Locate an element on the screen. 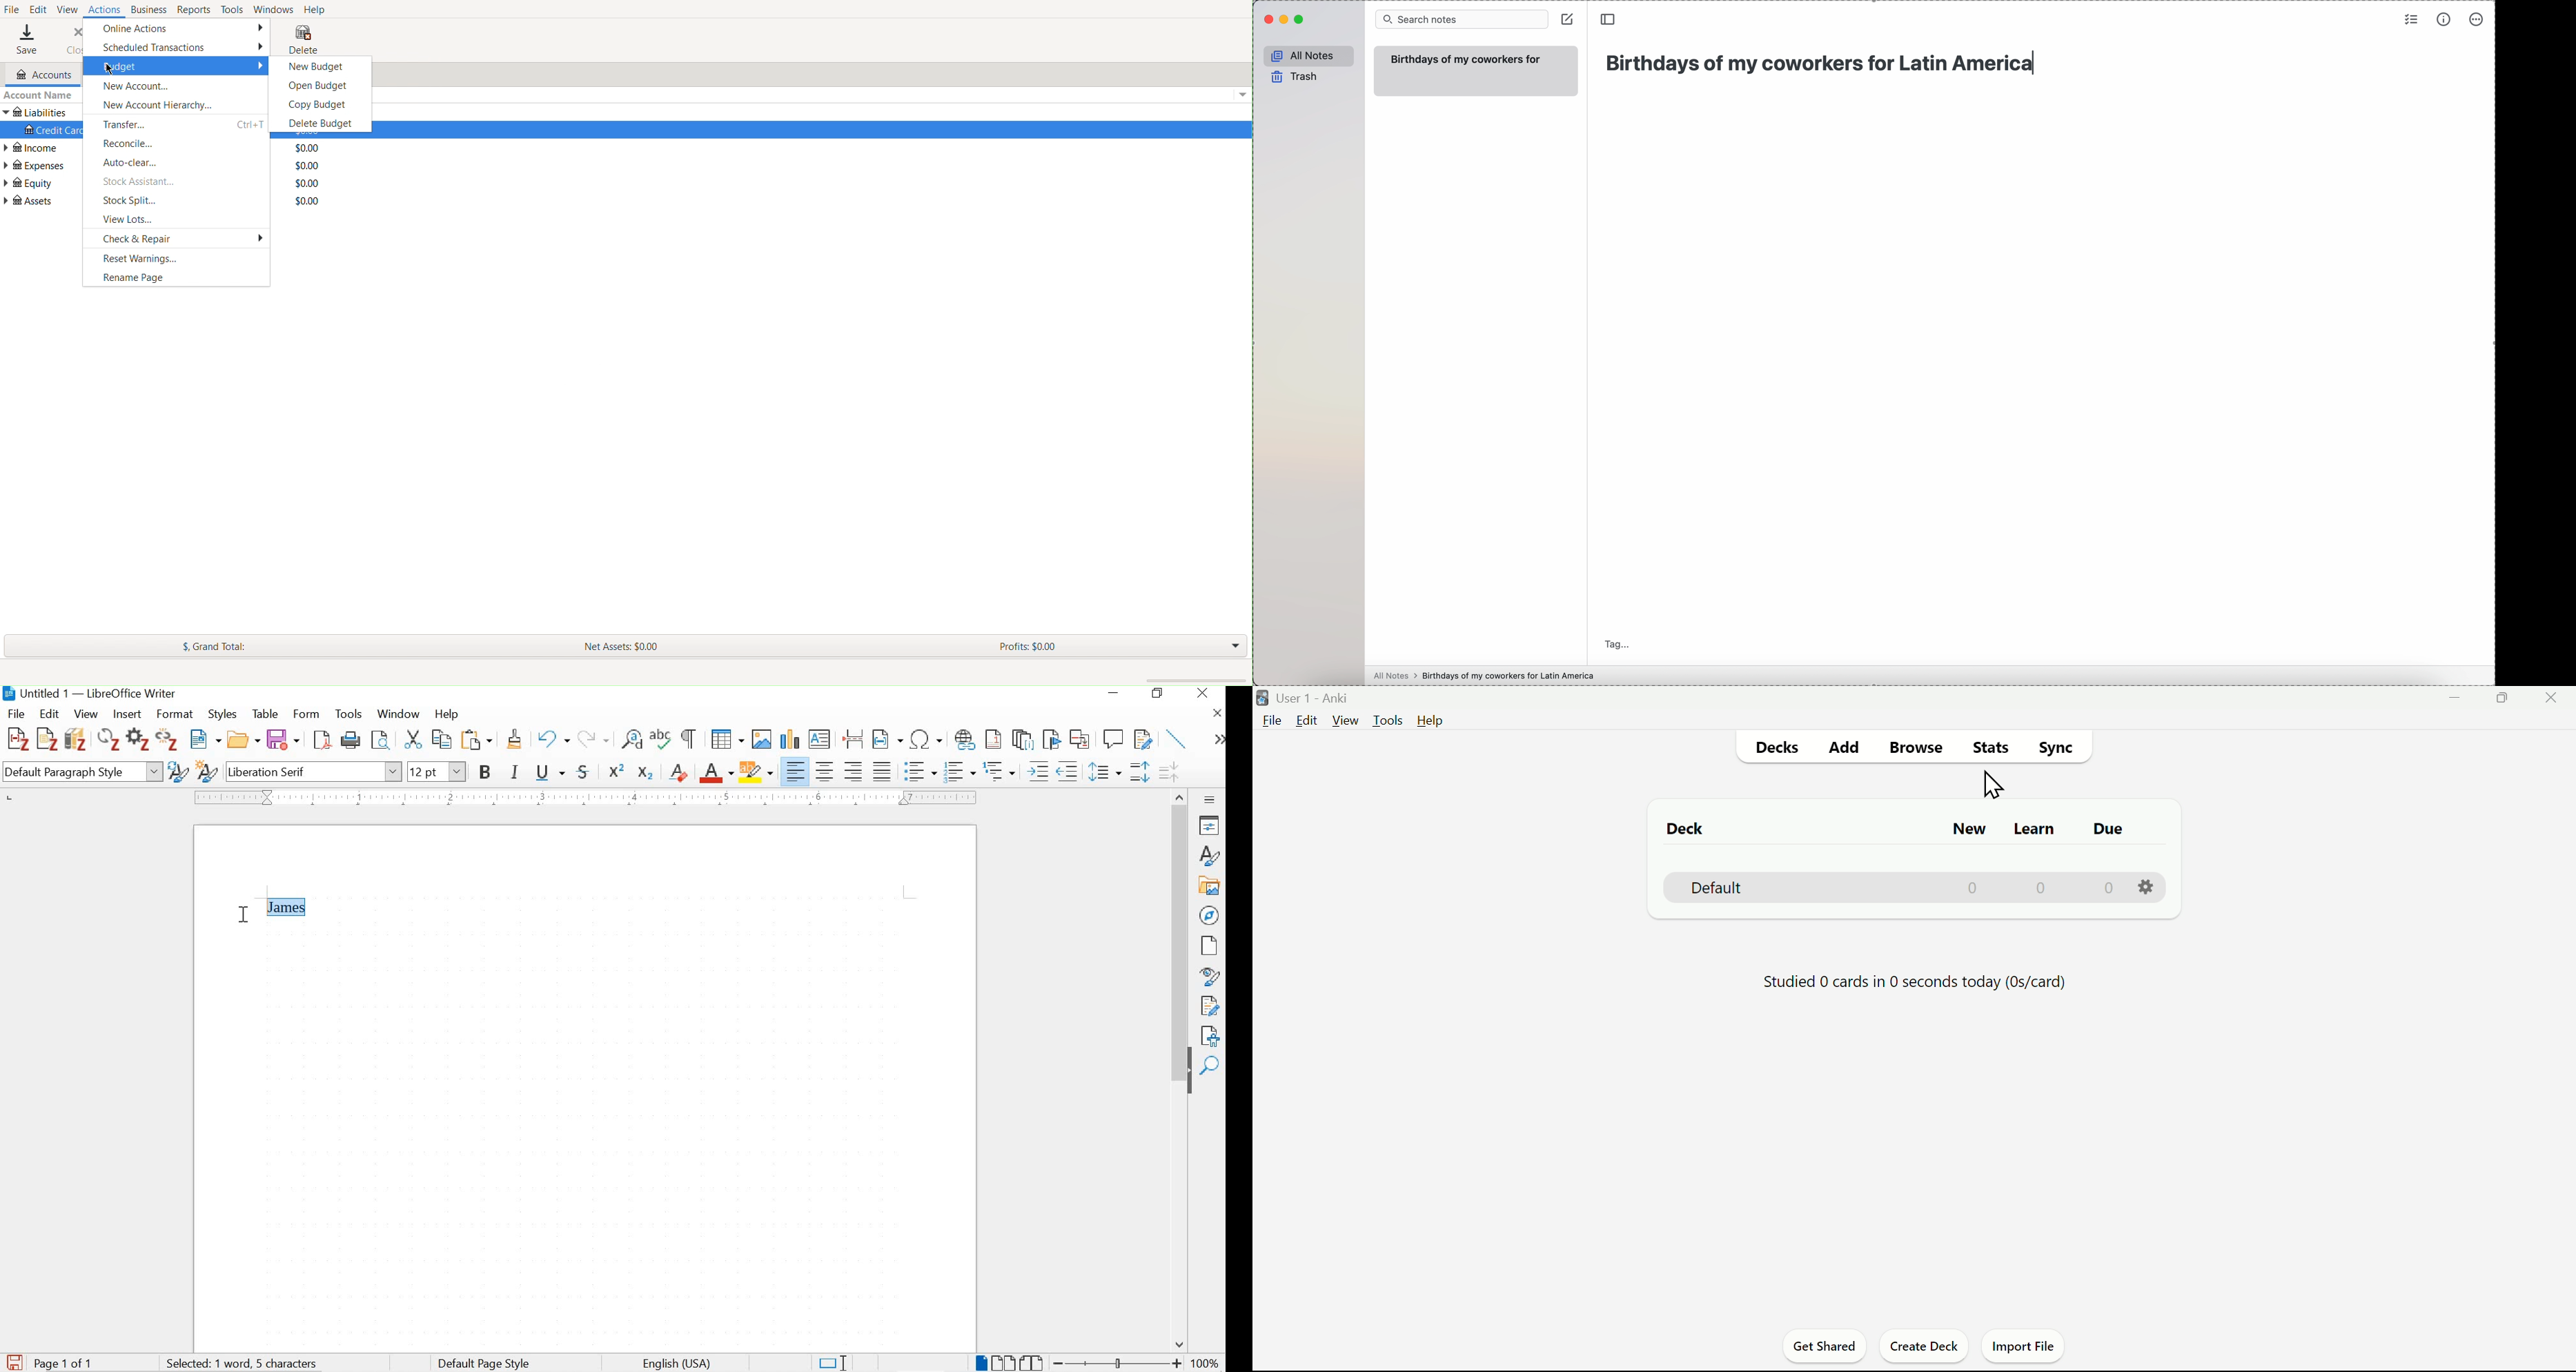  Grand Total is located at coordinates (219, 645).